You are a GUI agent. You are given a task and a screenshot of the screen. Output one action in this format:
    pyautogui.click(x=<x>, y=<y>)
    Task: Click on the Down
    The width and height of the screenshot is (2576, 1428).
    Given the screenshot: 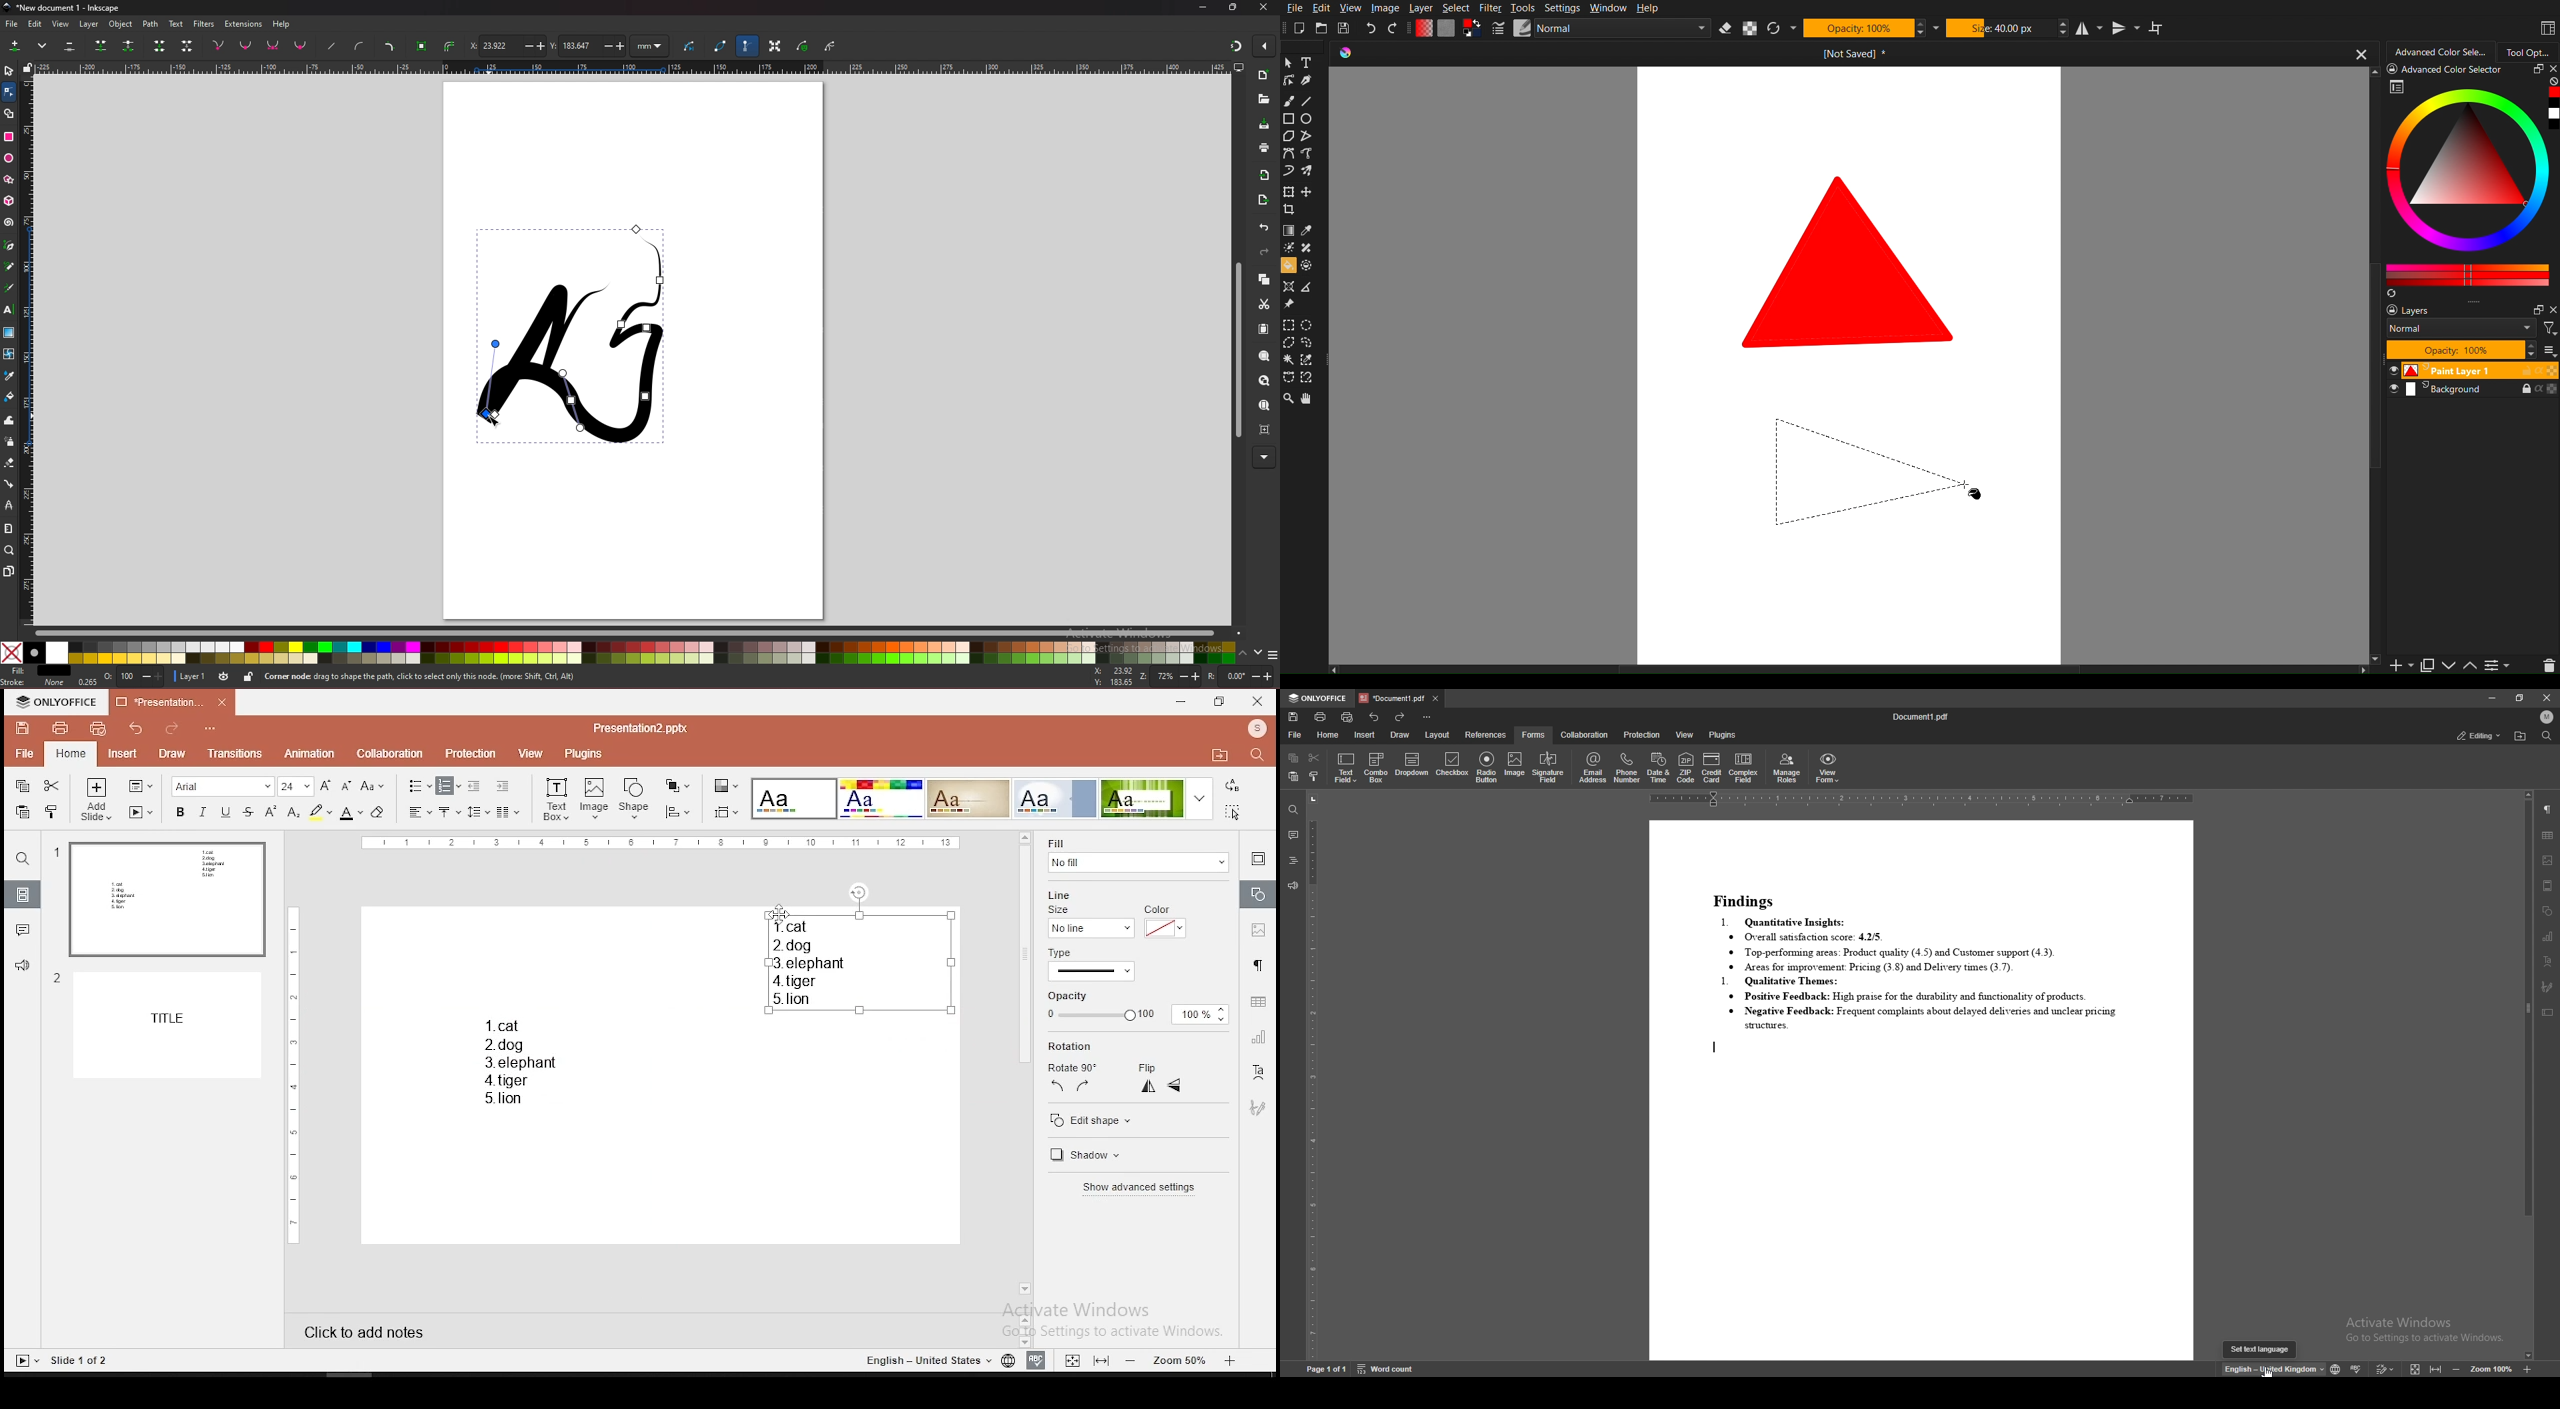 What is the action you would take?
    pyautogui.click(x=2449, y=666)
    